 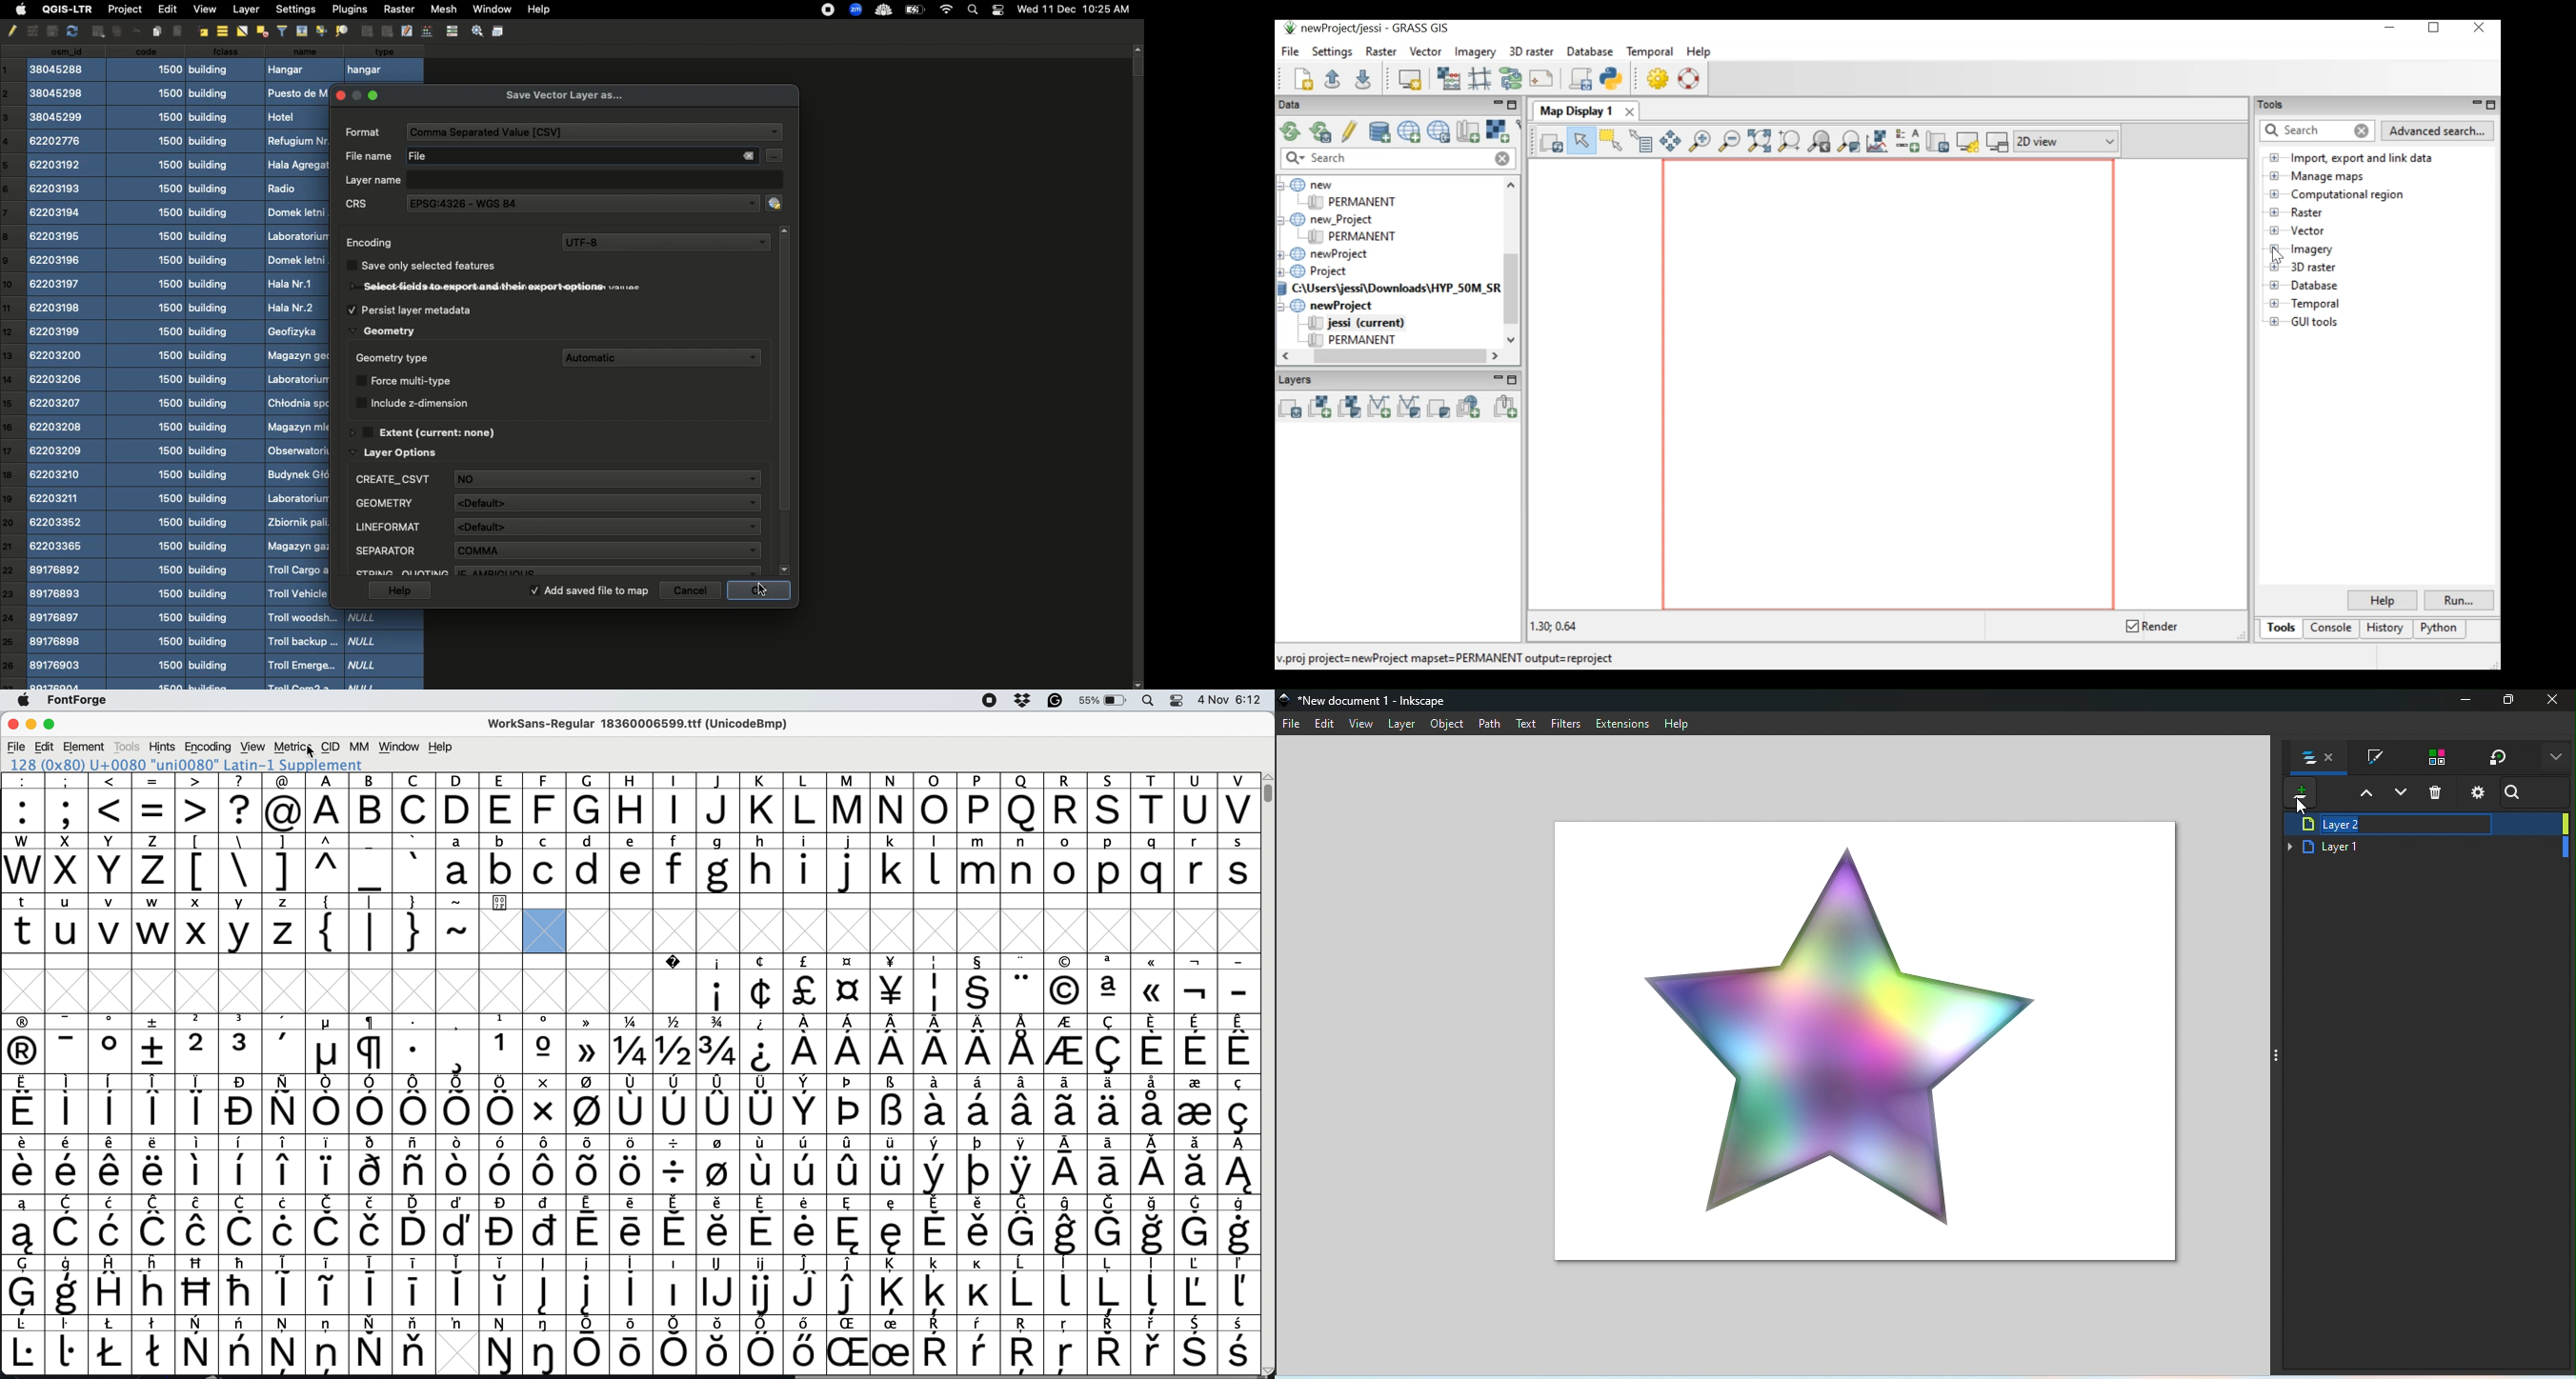 What do you see at coordinates (386, 32) in the screenshot?
I see `Ungroup Objects` at bounding box center [386, 32].